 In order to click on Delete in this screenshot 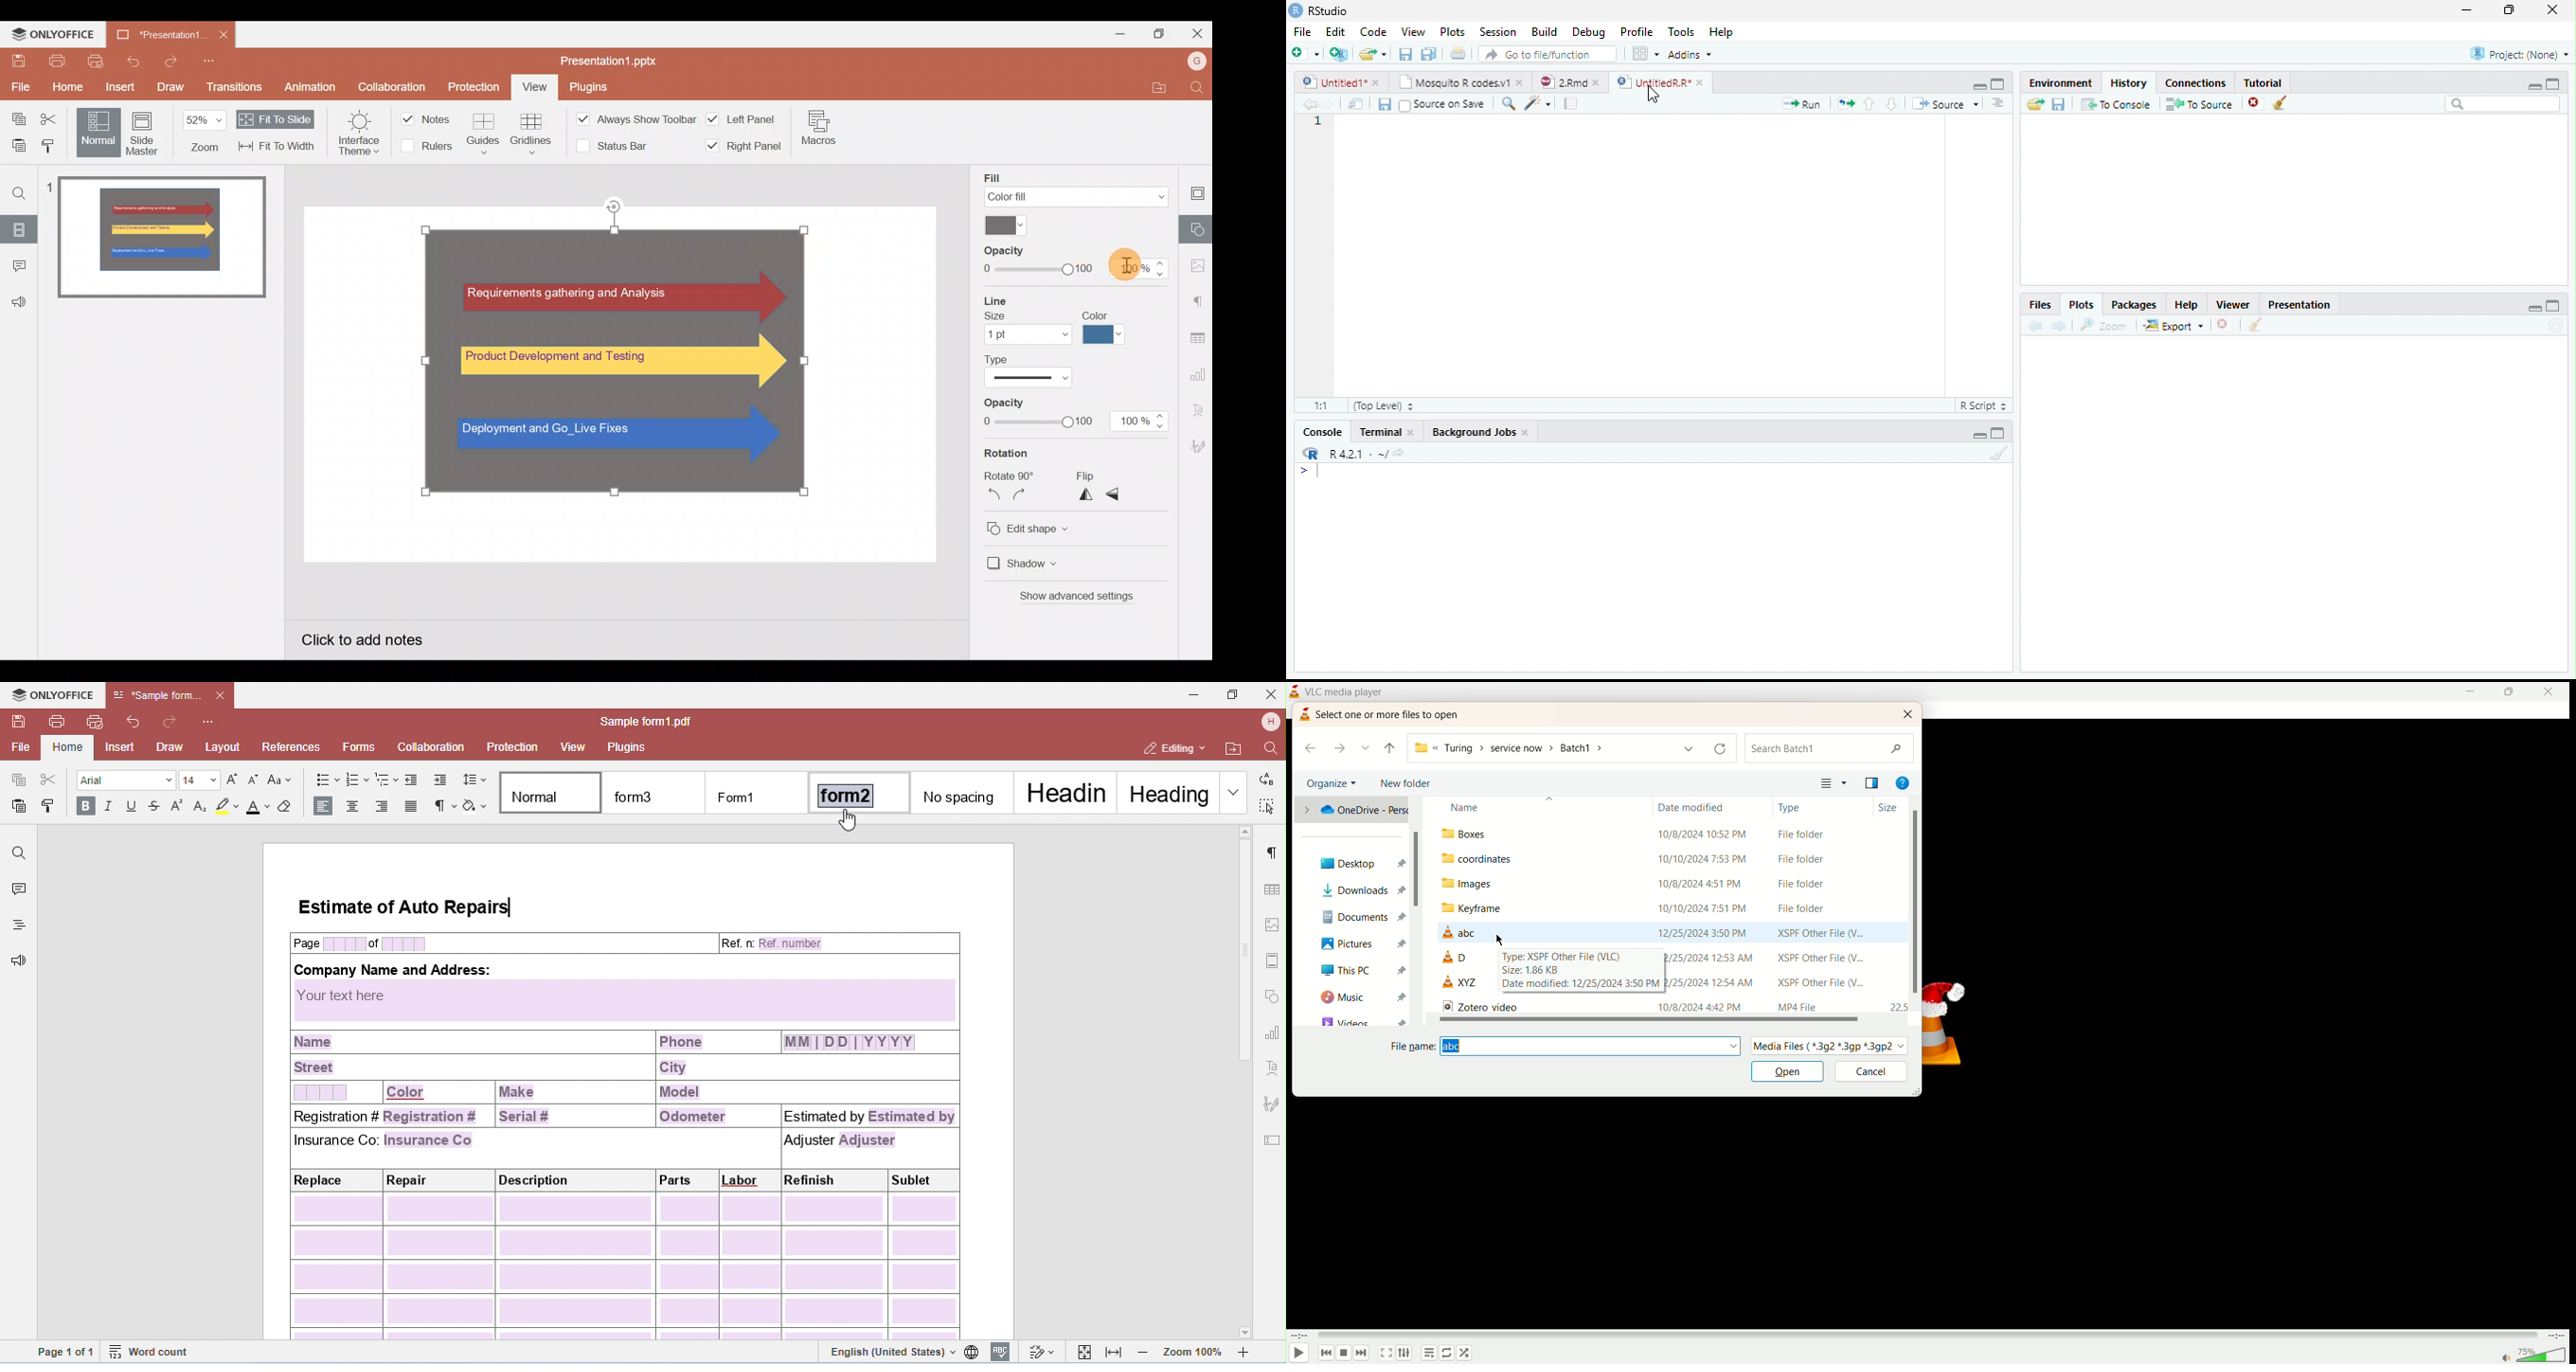, I will do `click(2223, 325)`.